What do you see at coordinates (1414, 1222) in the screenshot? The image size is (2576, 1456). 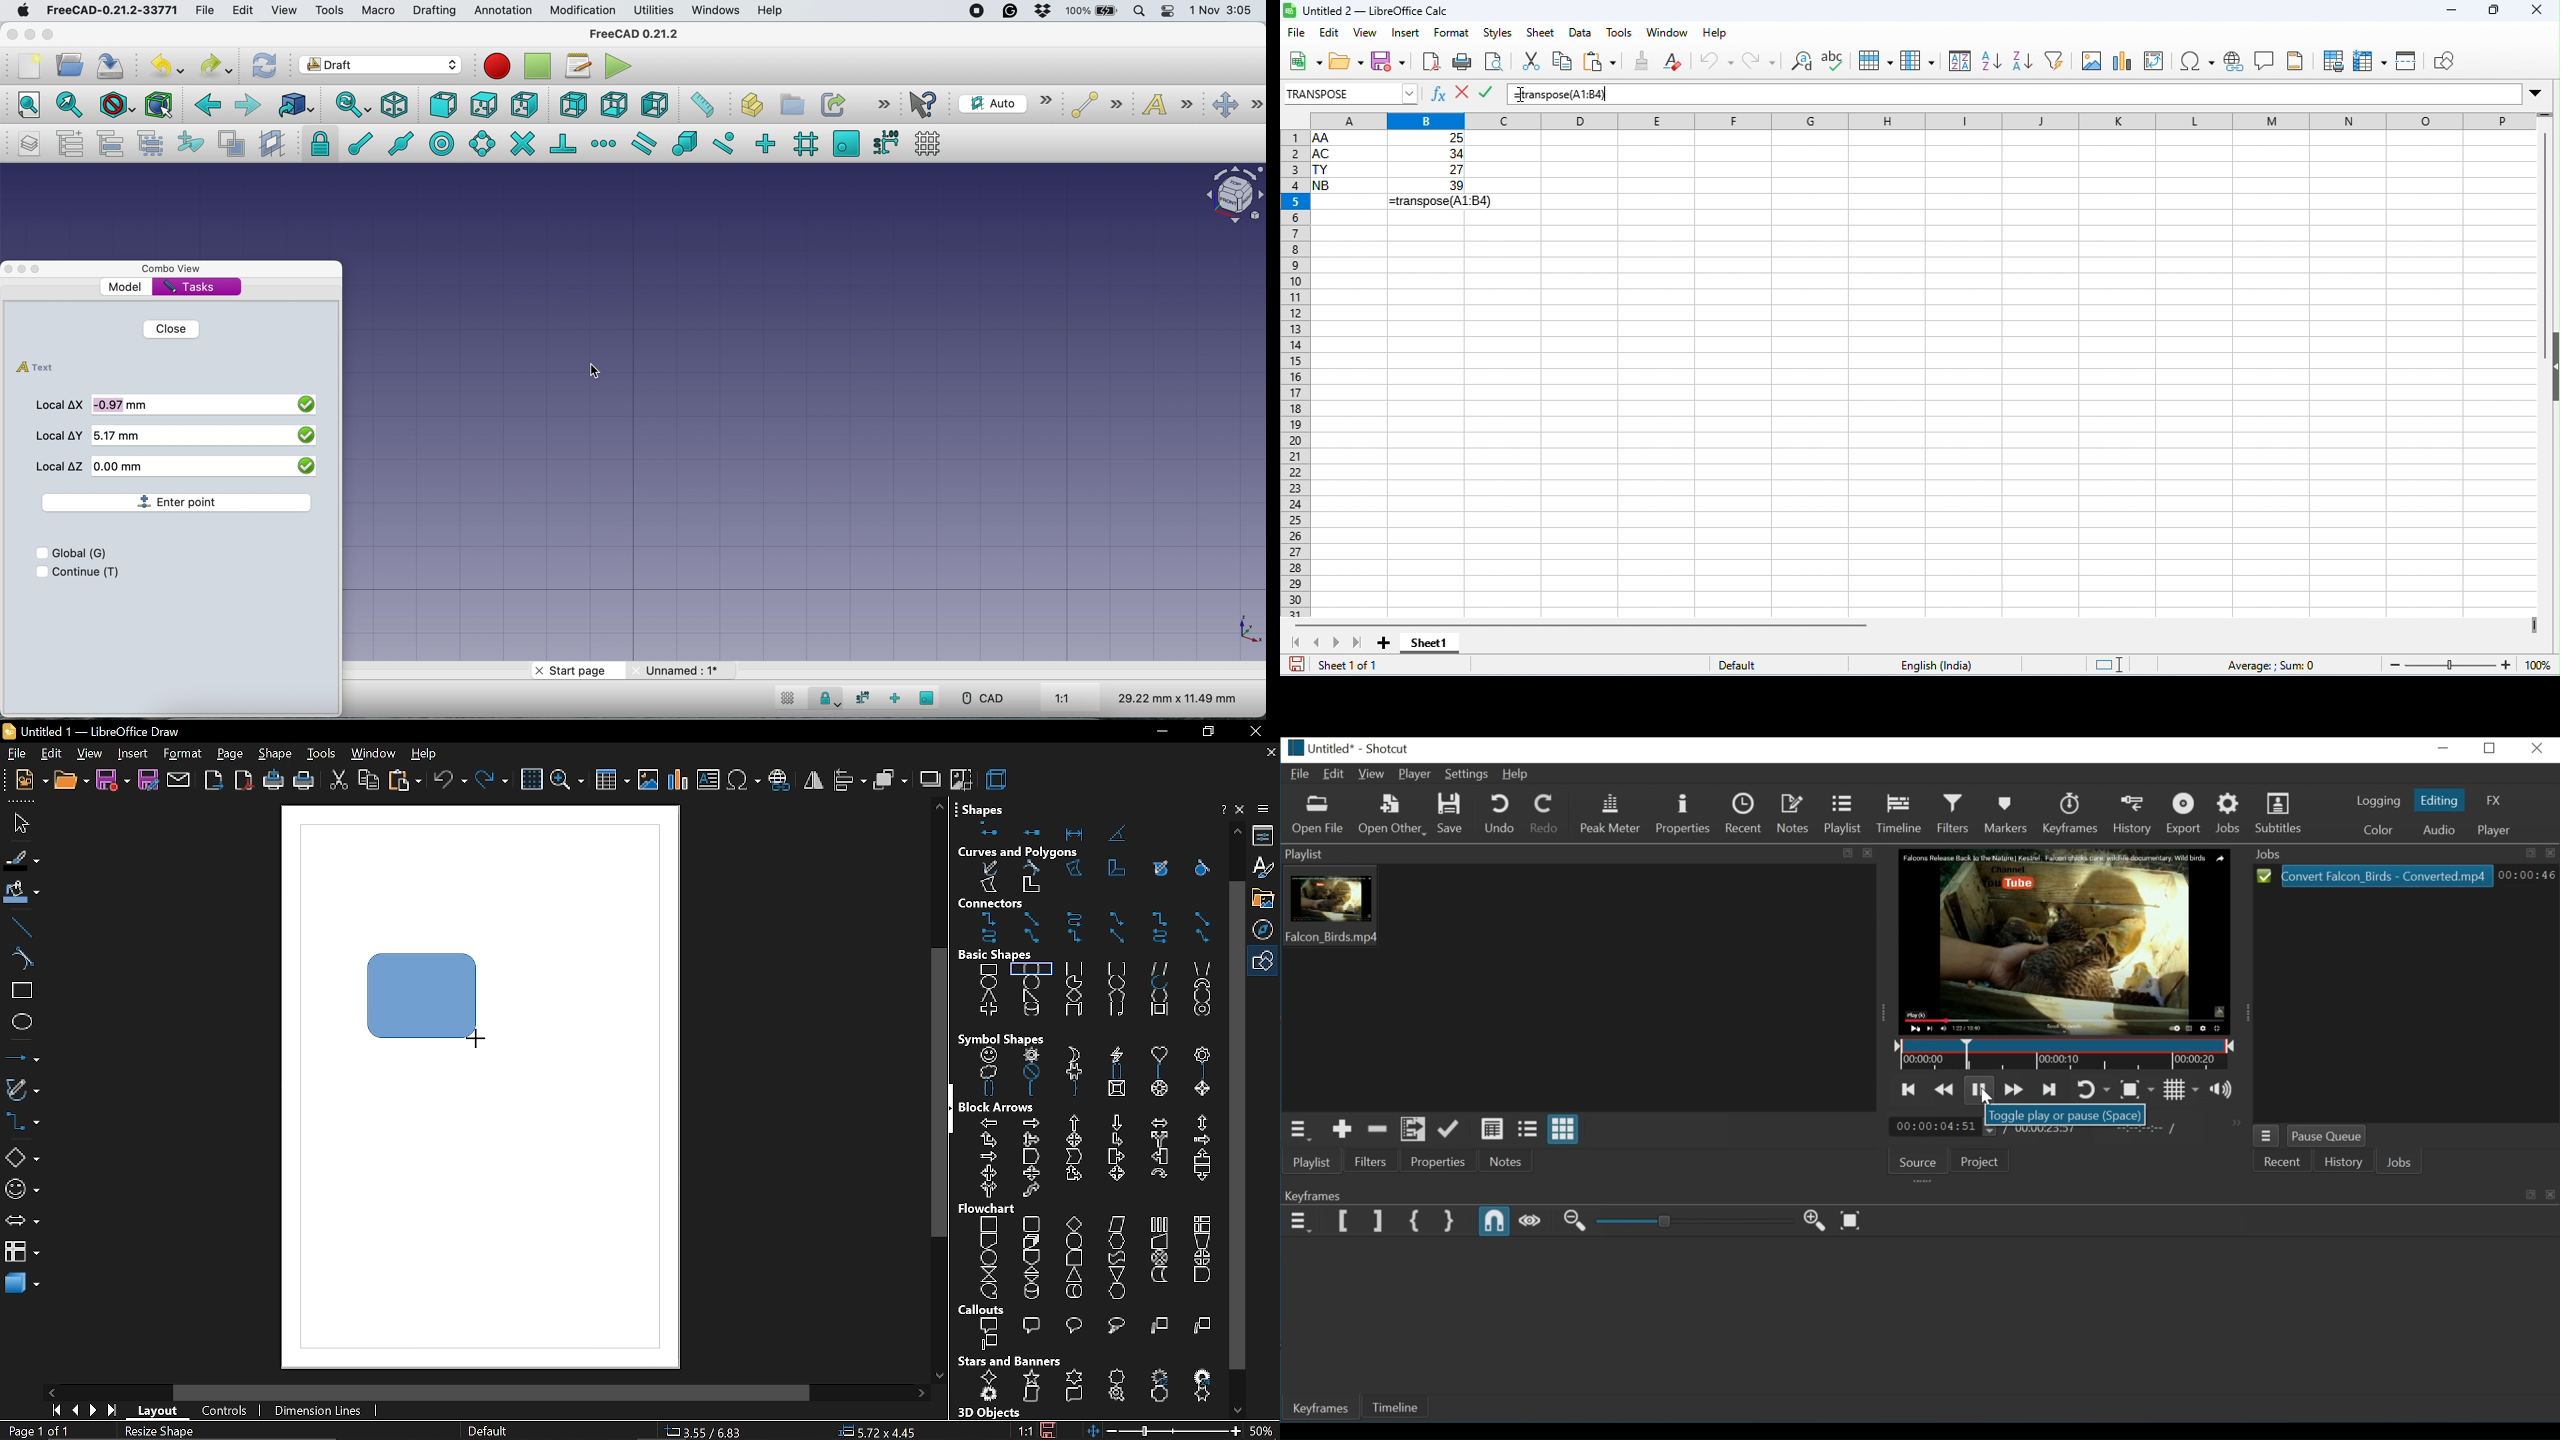 I see `Set First Simple Keyframe` at bounding box center [1414, 1222].